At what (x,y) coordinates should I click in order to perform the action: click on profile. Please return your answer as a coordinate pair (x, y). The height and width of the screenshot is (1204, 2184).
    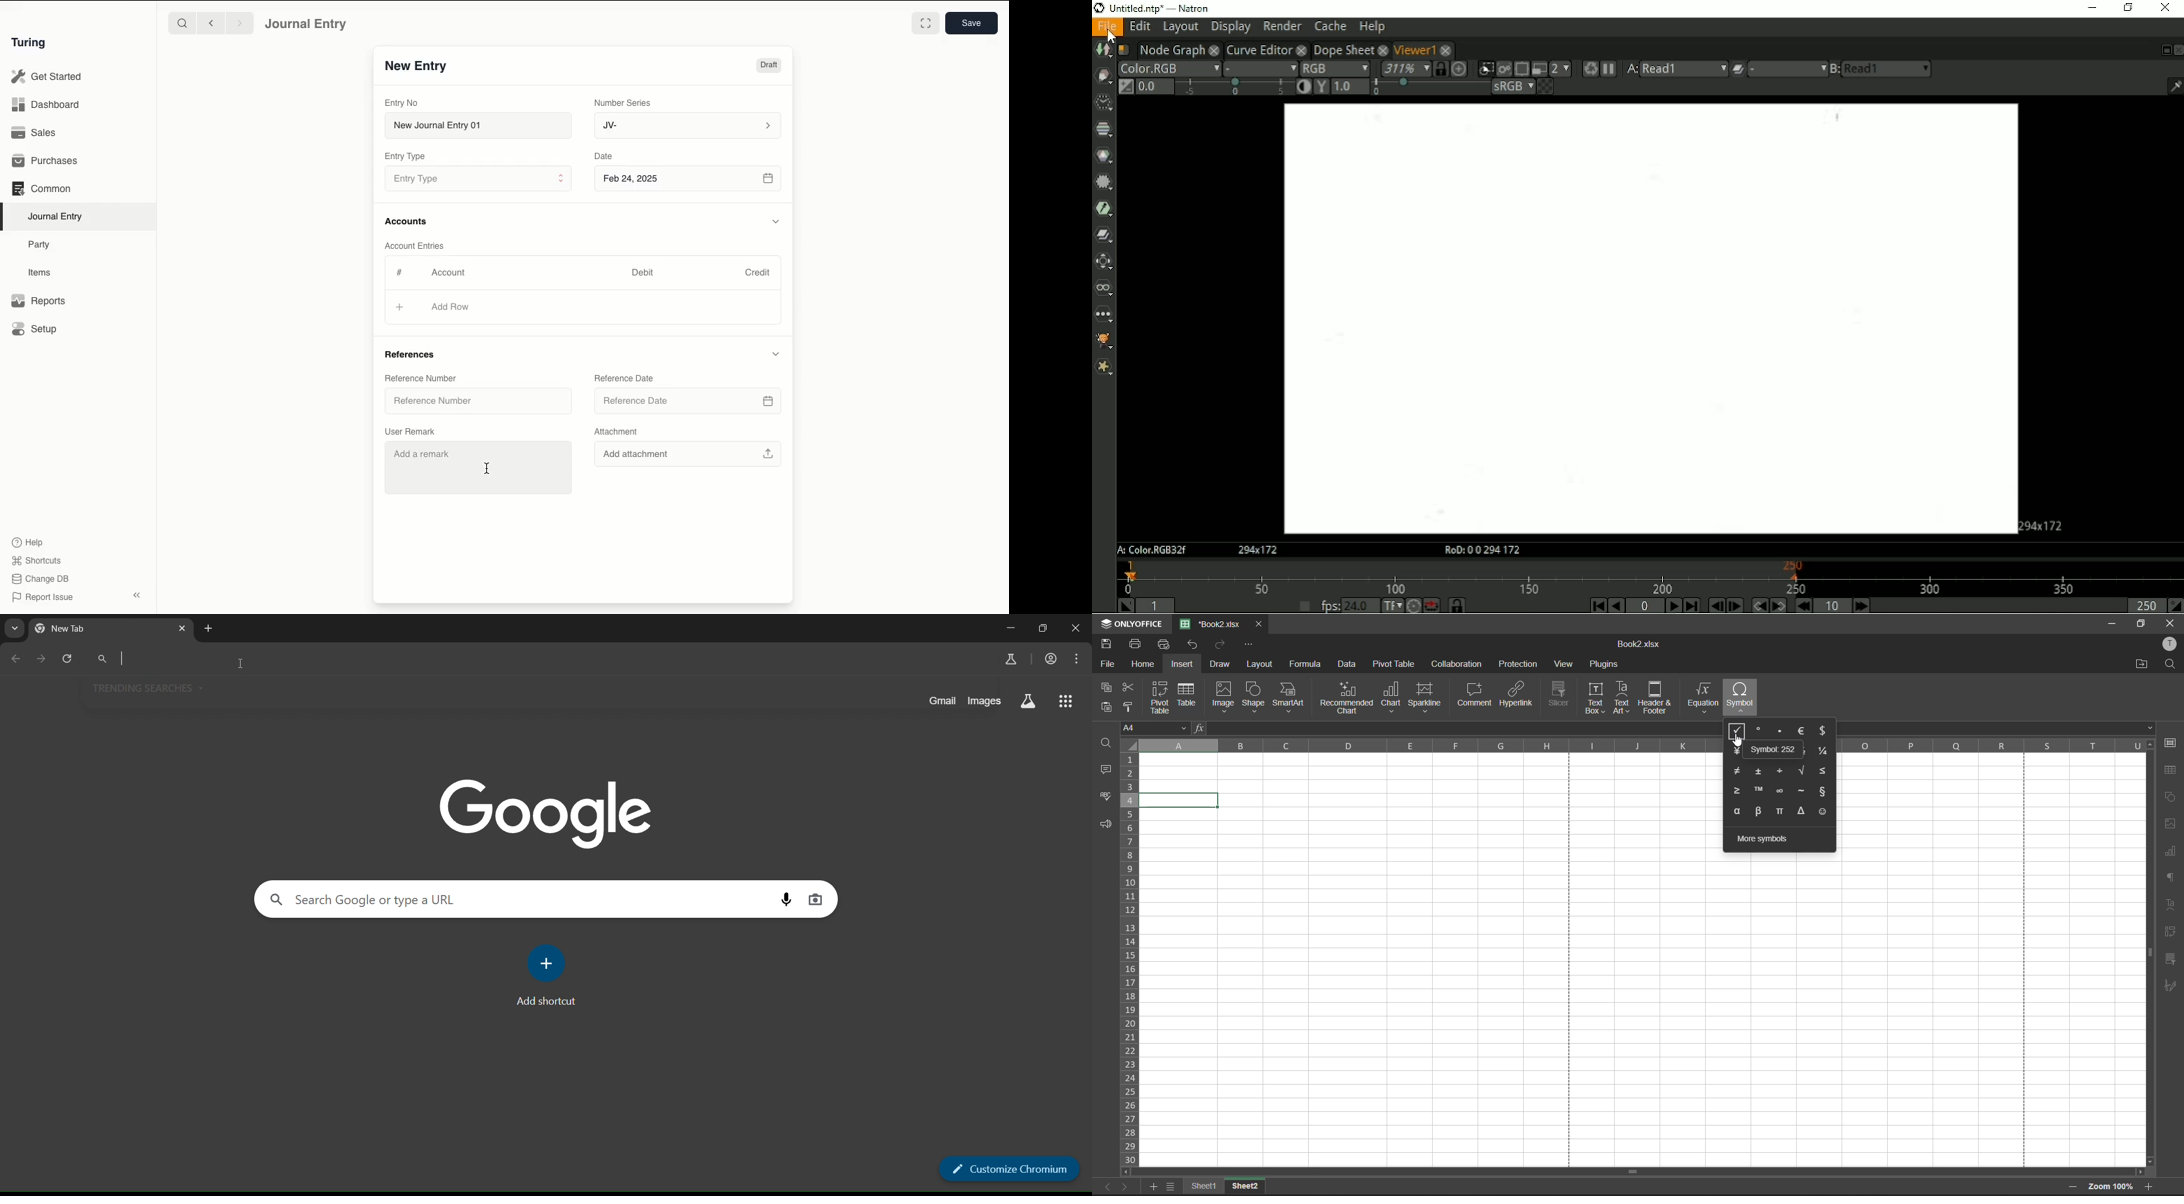
    Looking at the image, I should click on (2170, 644).